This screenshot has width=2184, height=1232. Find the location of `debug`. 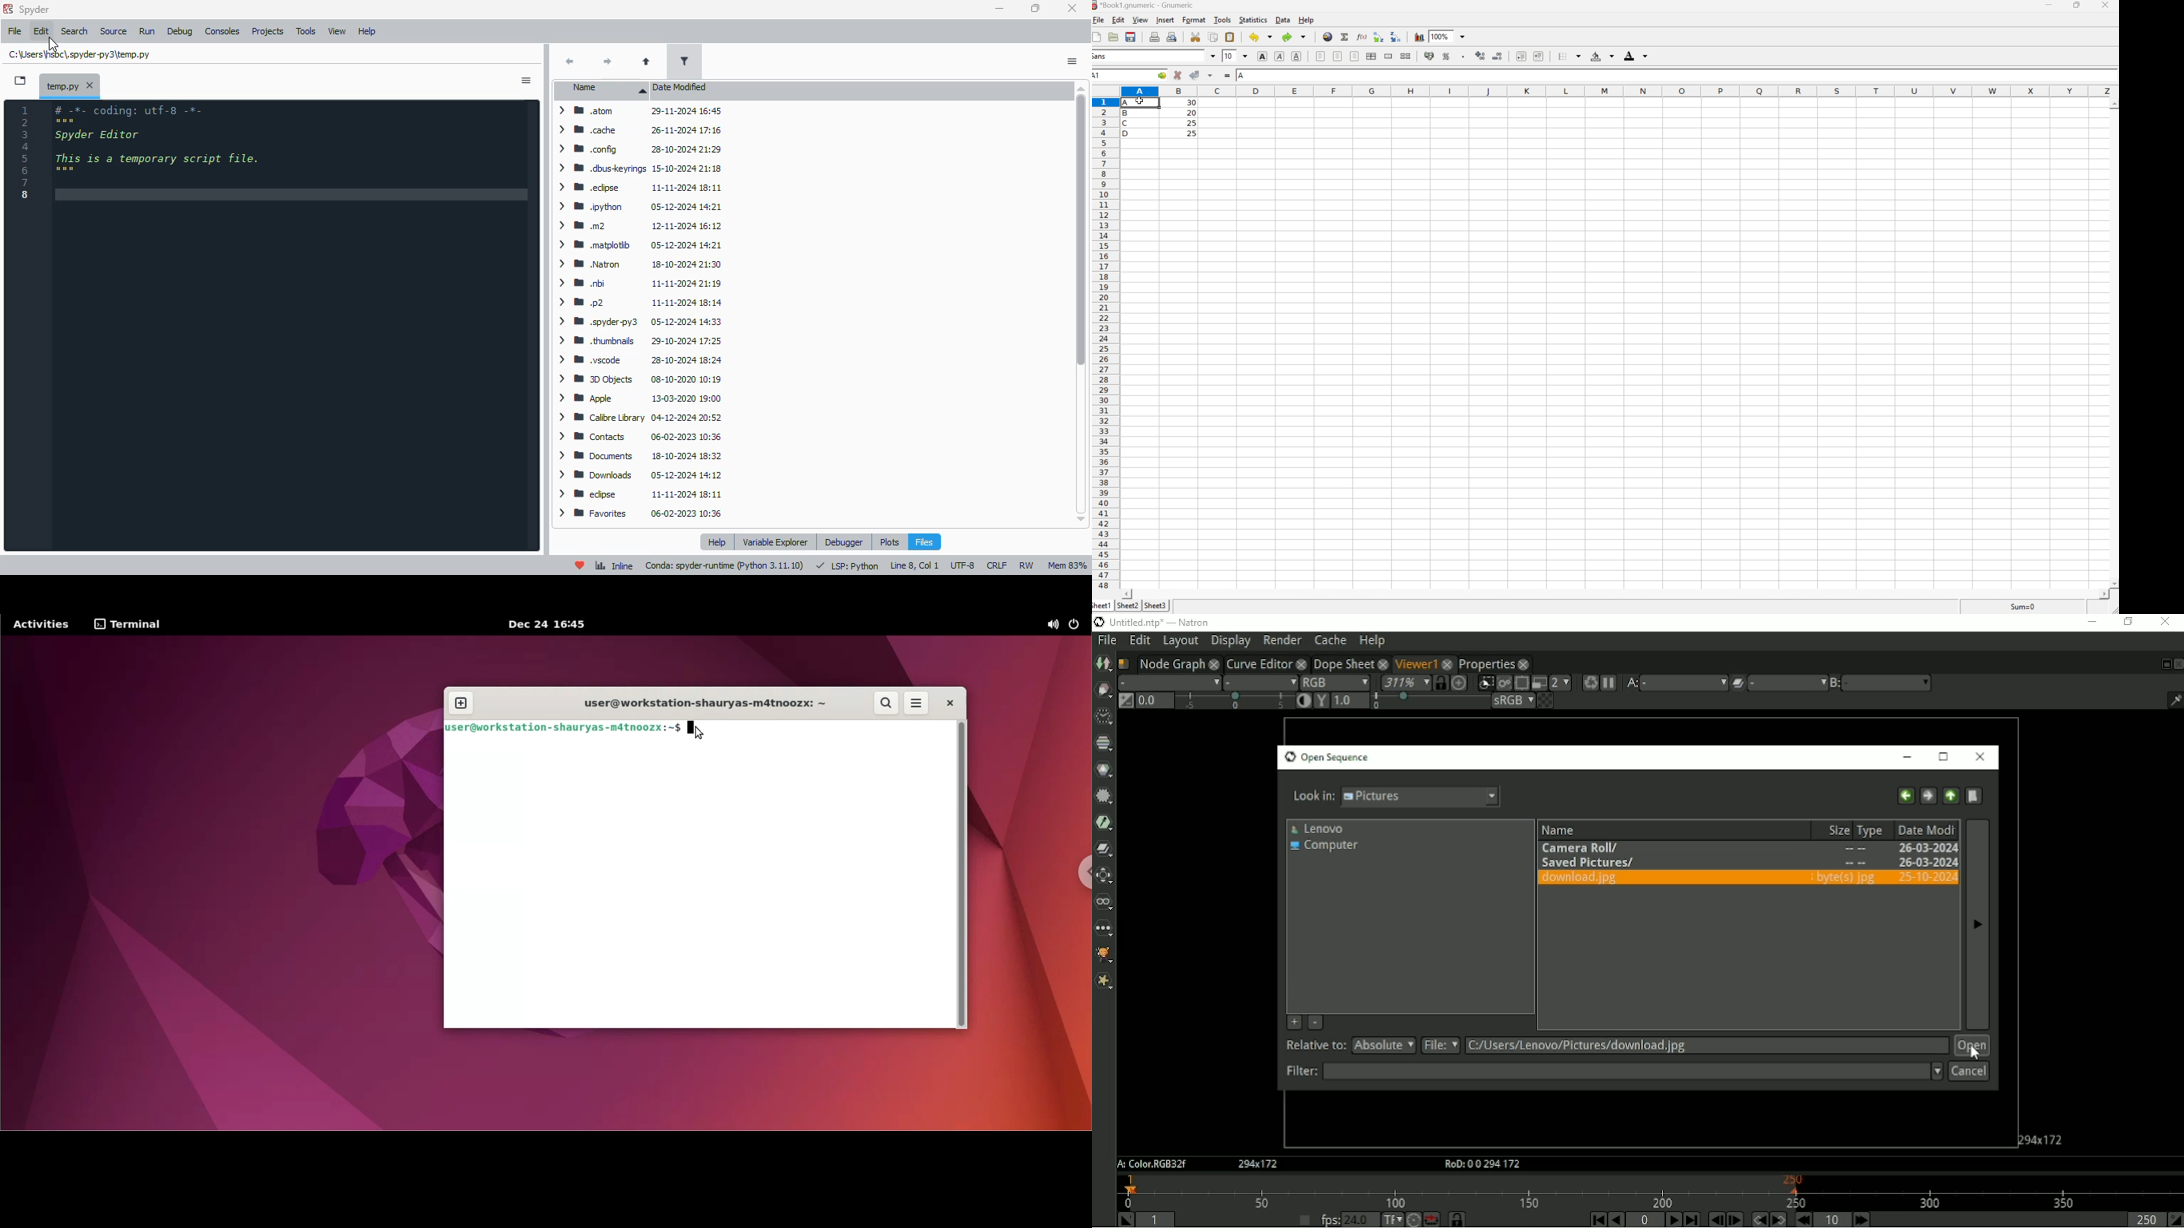

debug is located at coordinates (180, 32).